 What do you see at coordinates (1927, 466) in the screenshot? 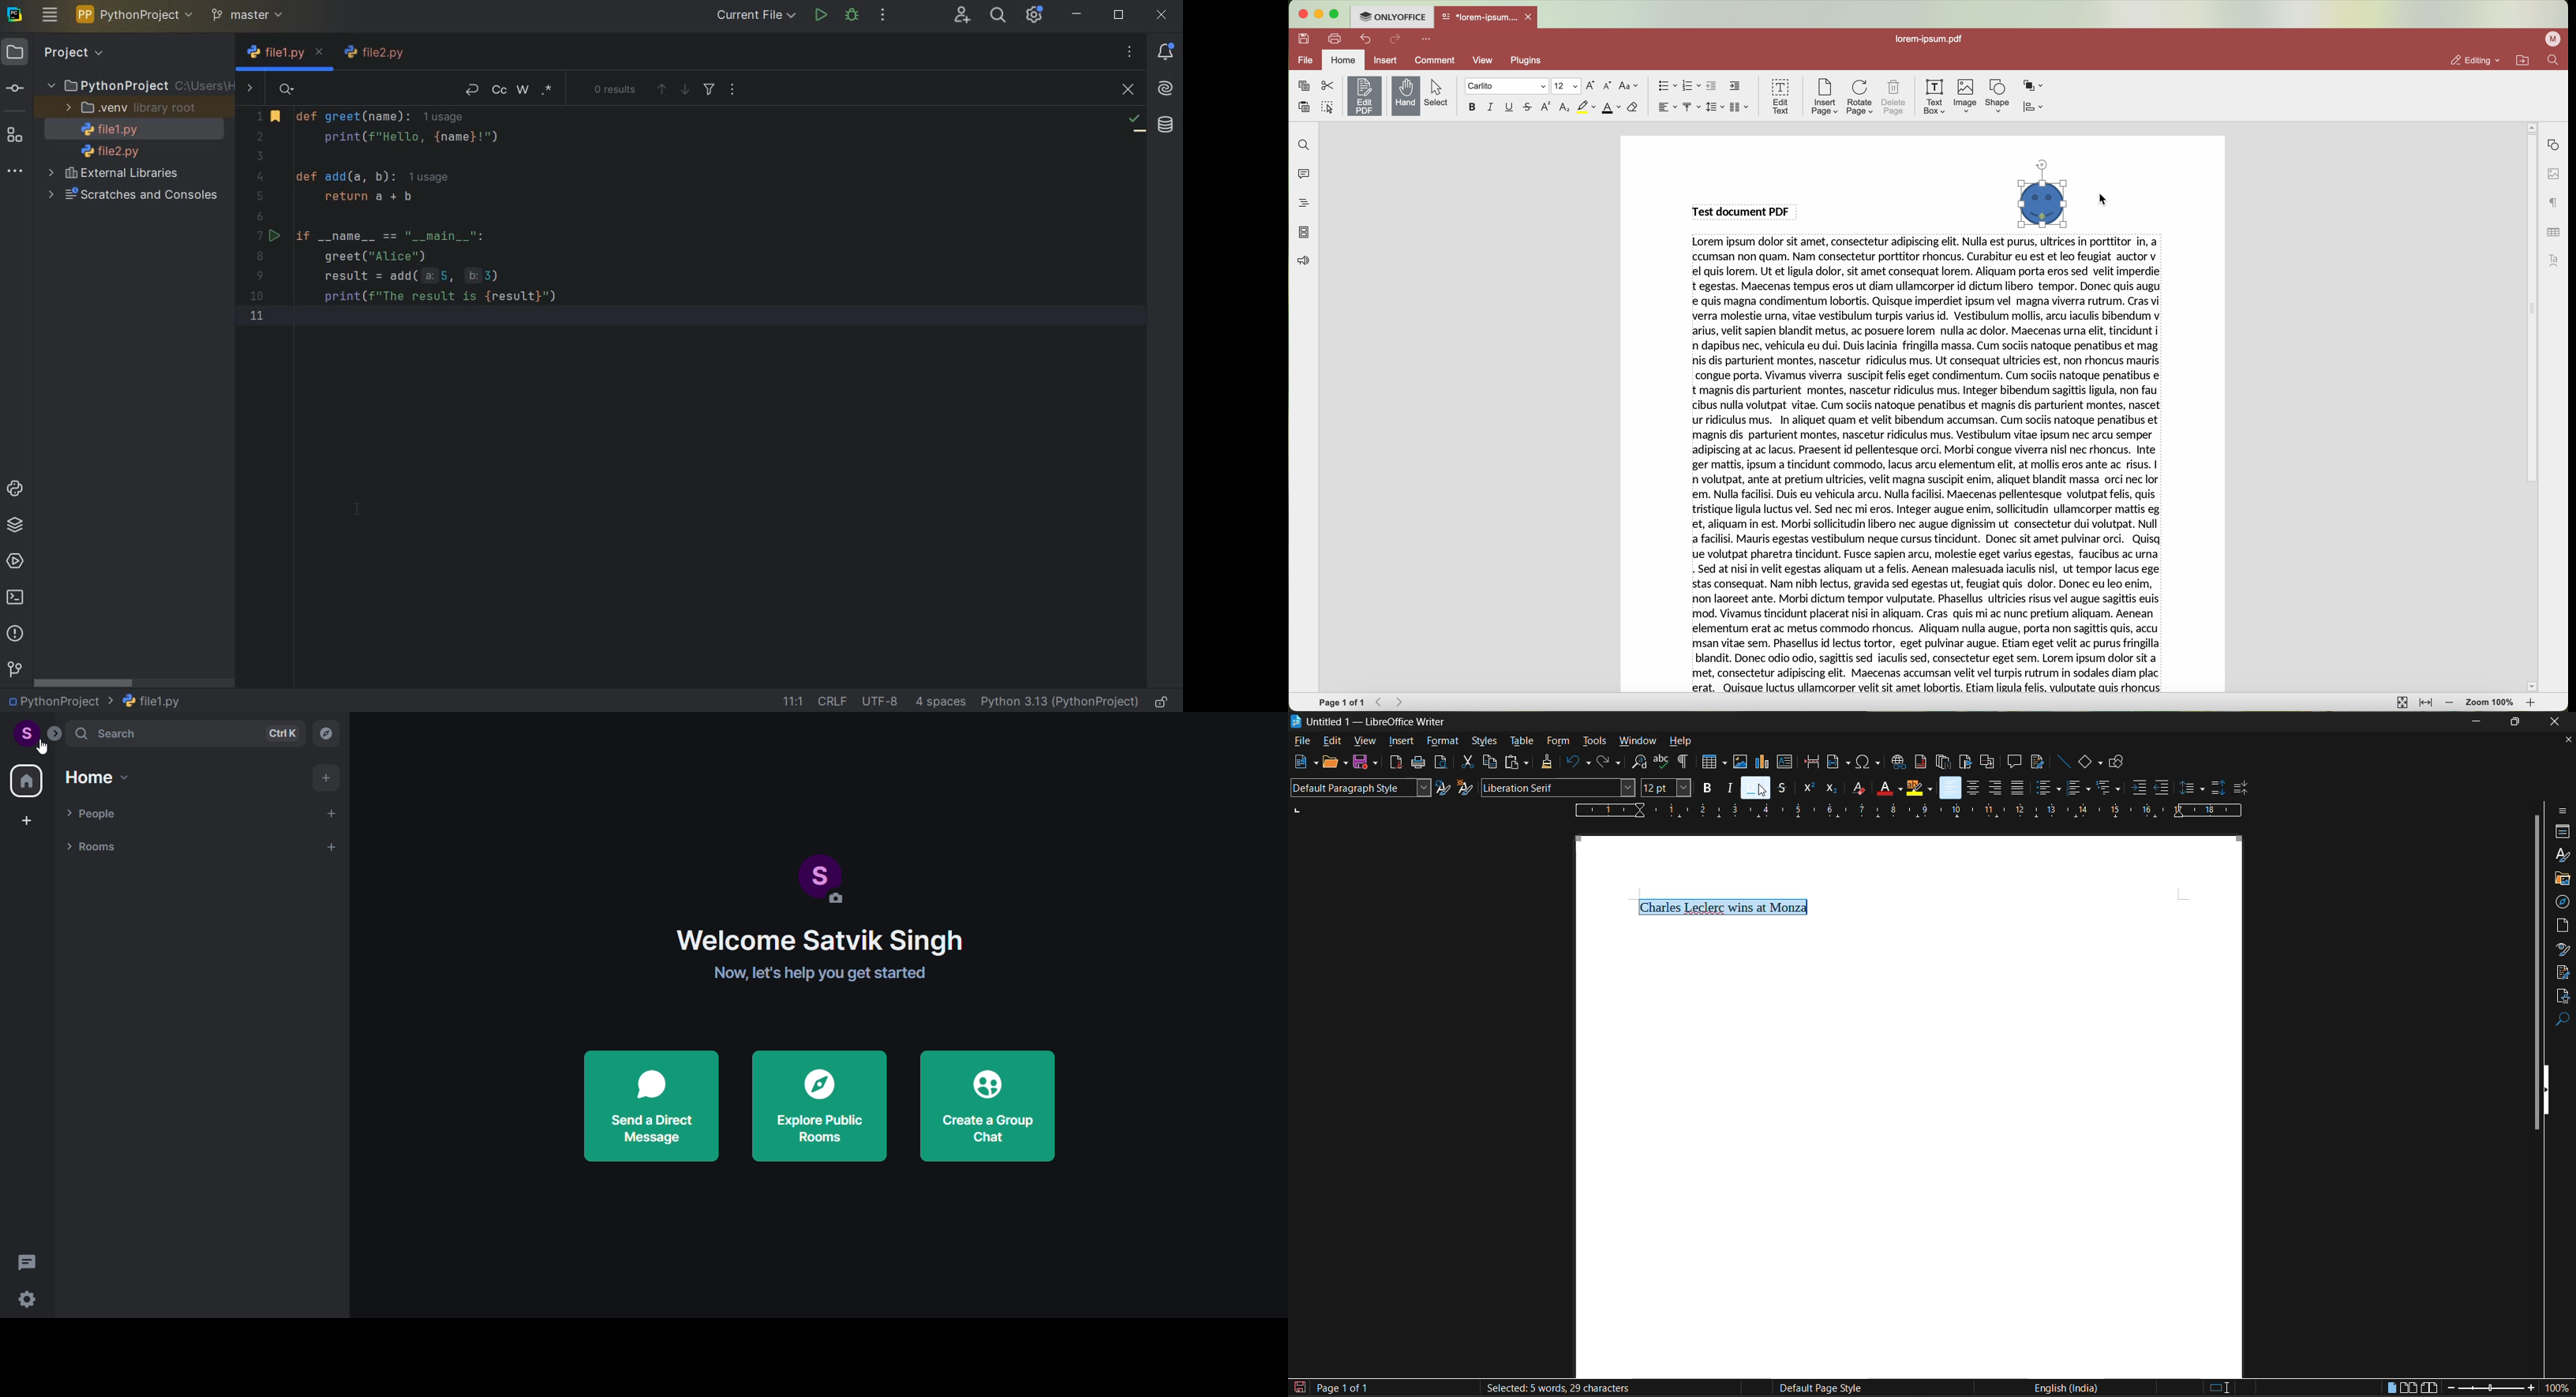
I see `selected text` at bounding box center [1927, 466].